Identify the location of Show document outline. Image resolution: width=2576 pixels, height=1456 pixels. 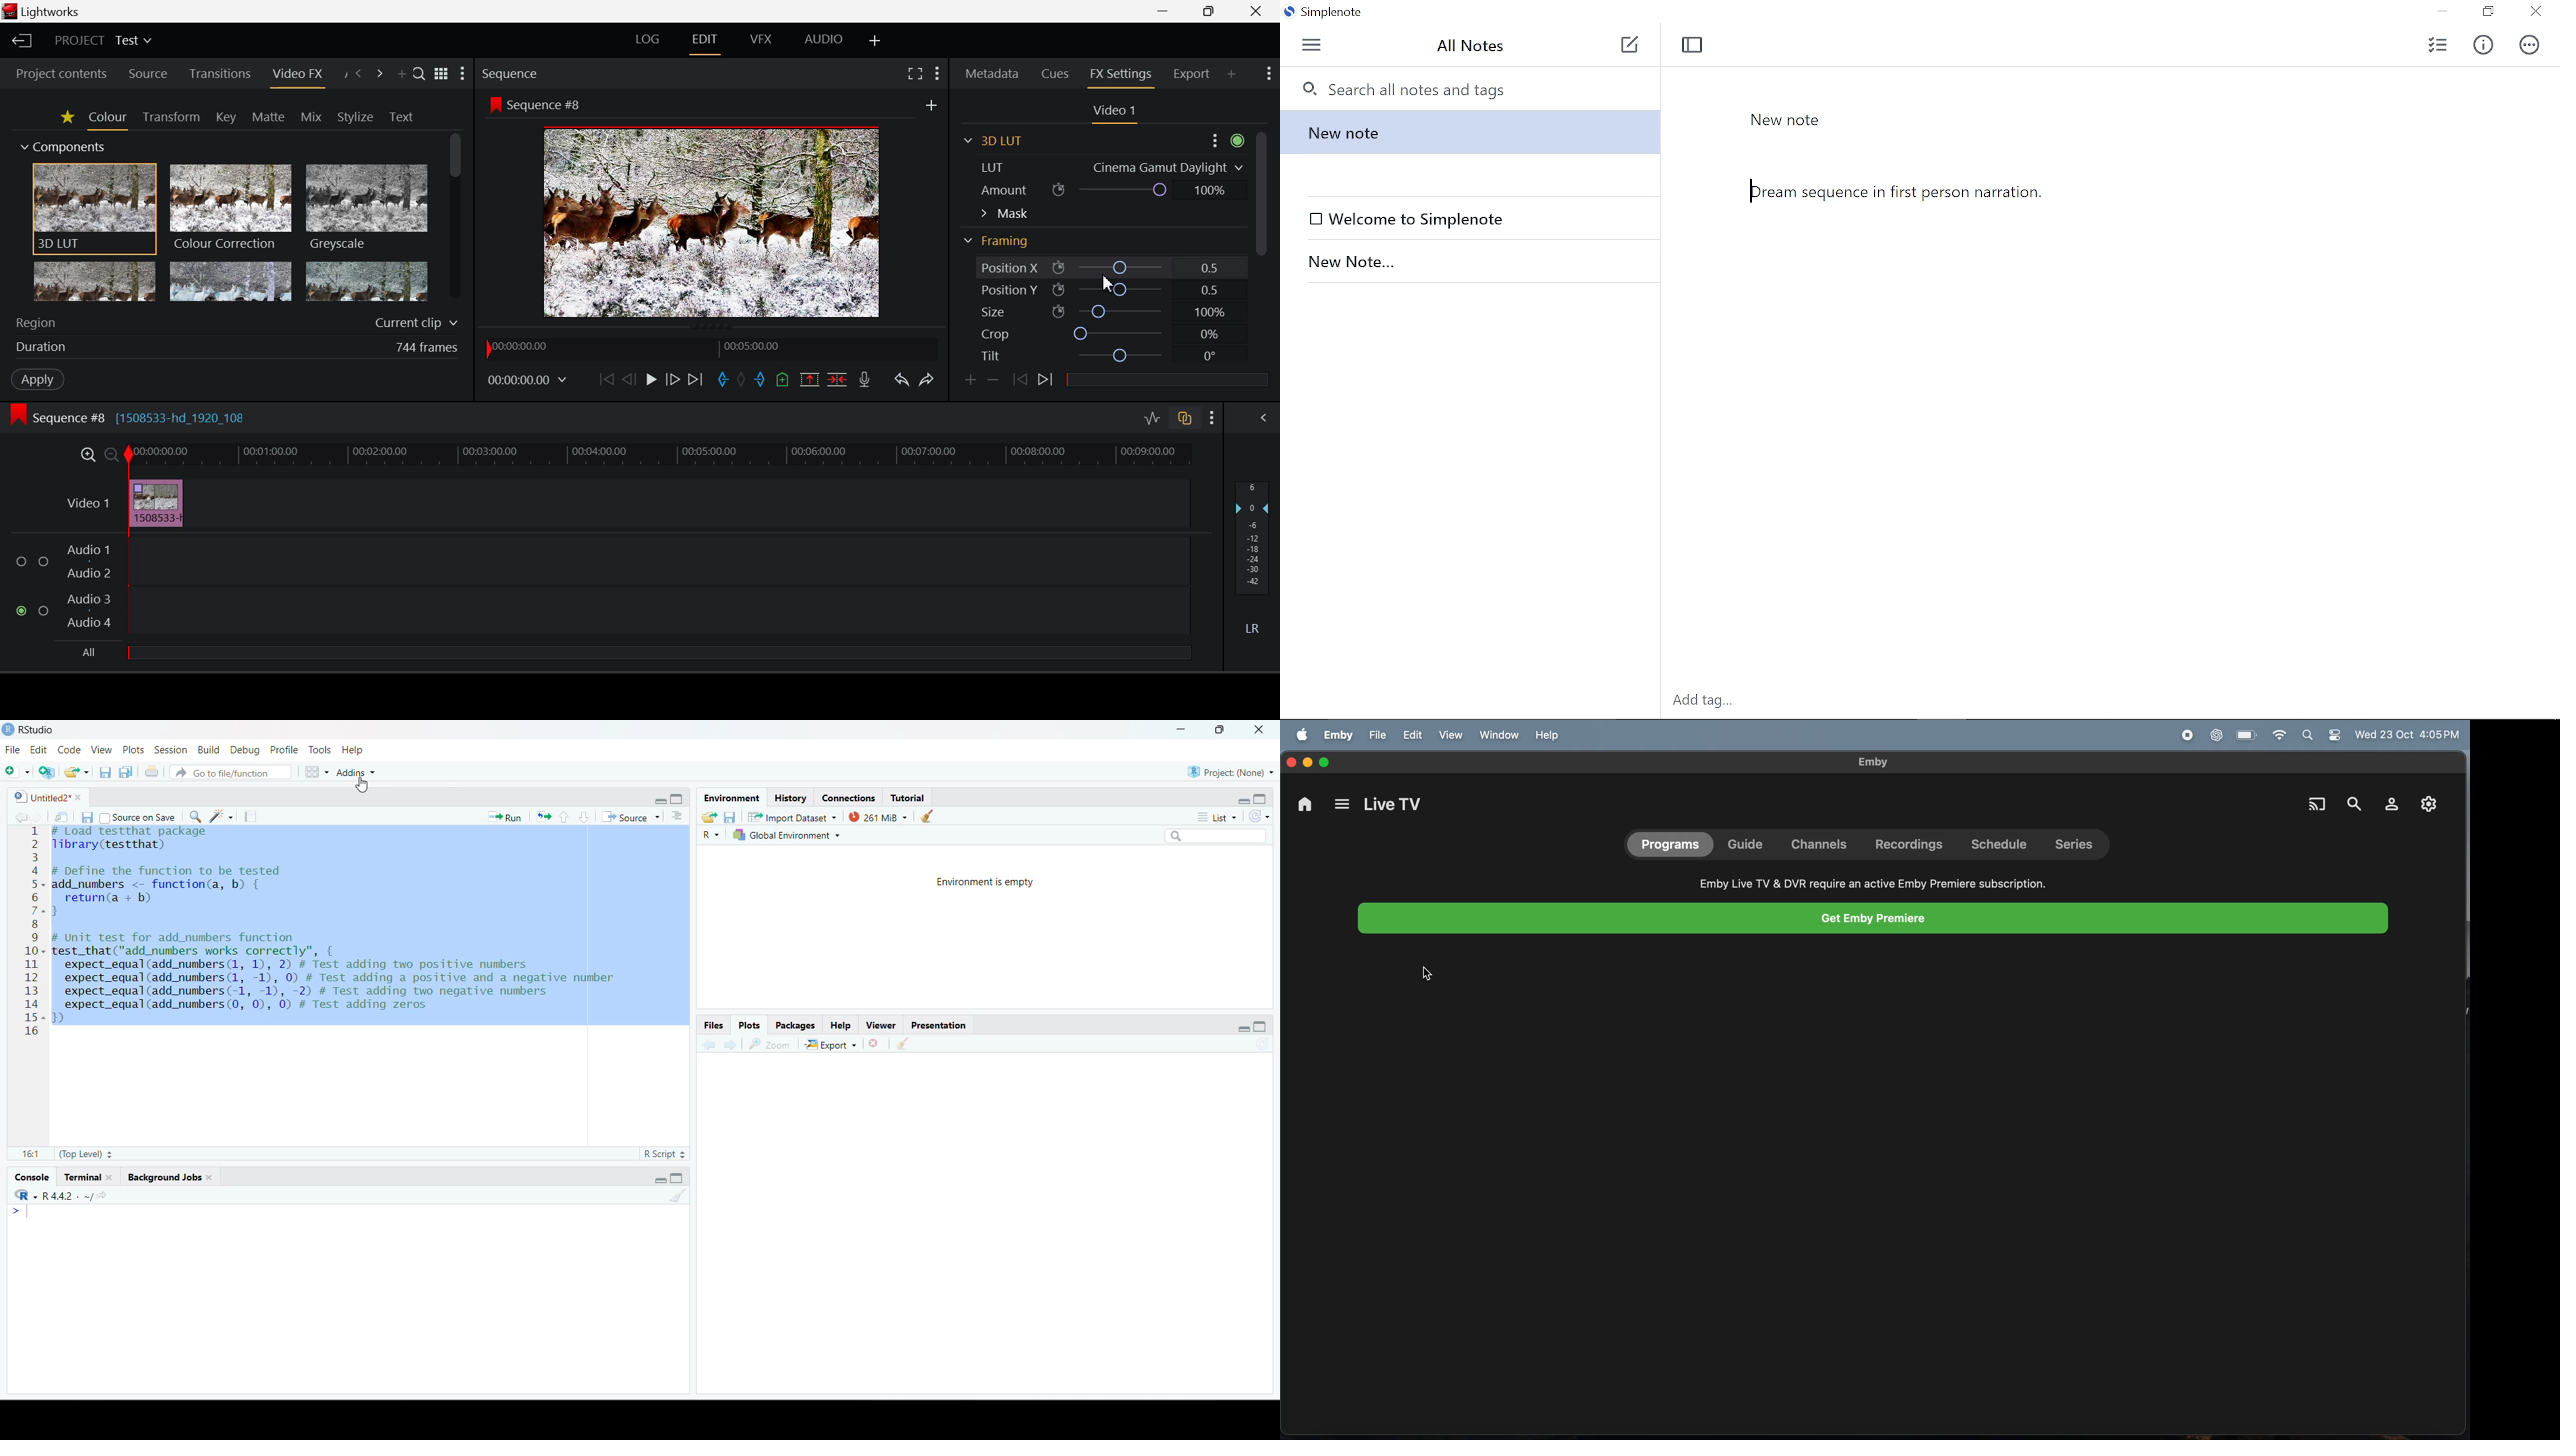
(678, 815).